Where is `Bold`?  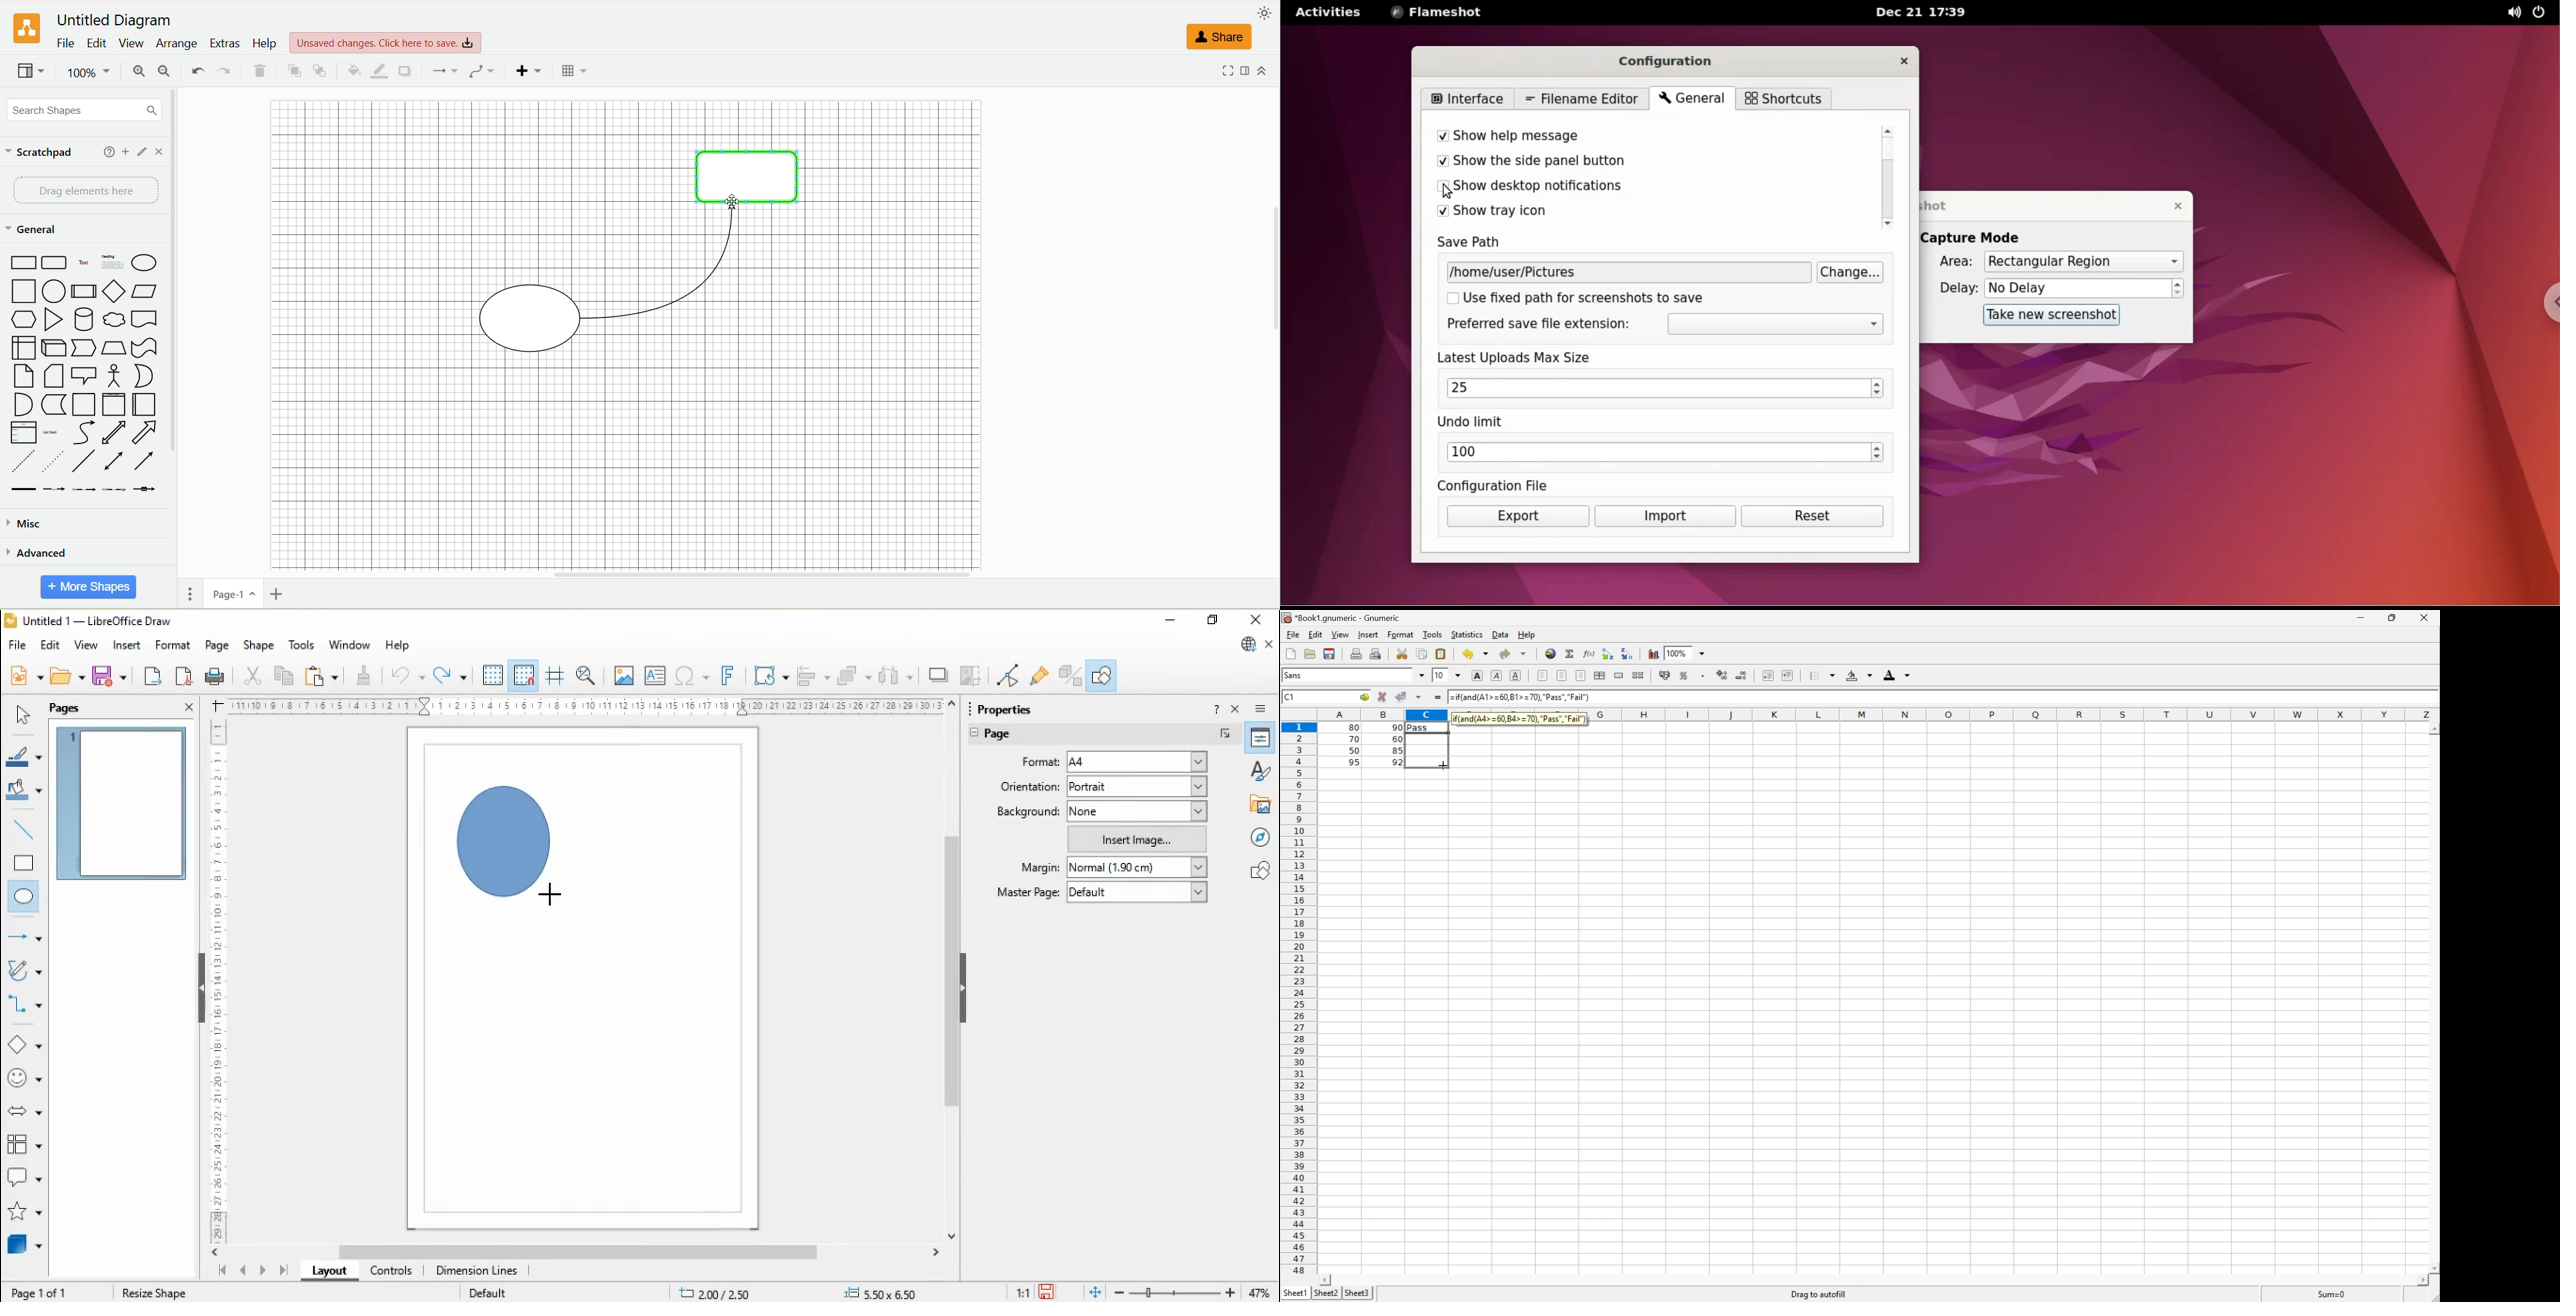
Bold is located at coordinates (1477, 674).